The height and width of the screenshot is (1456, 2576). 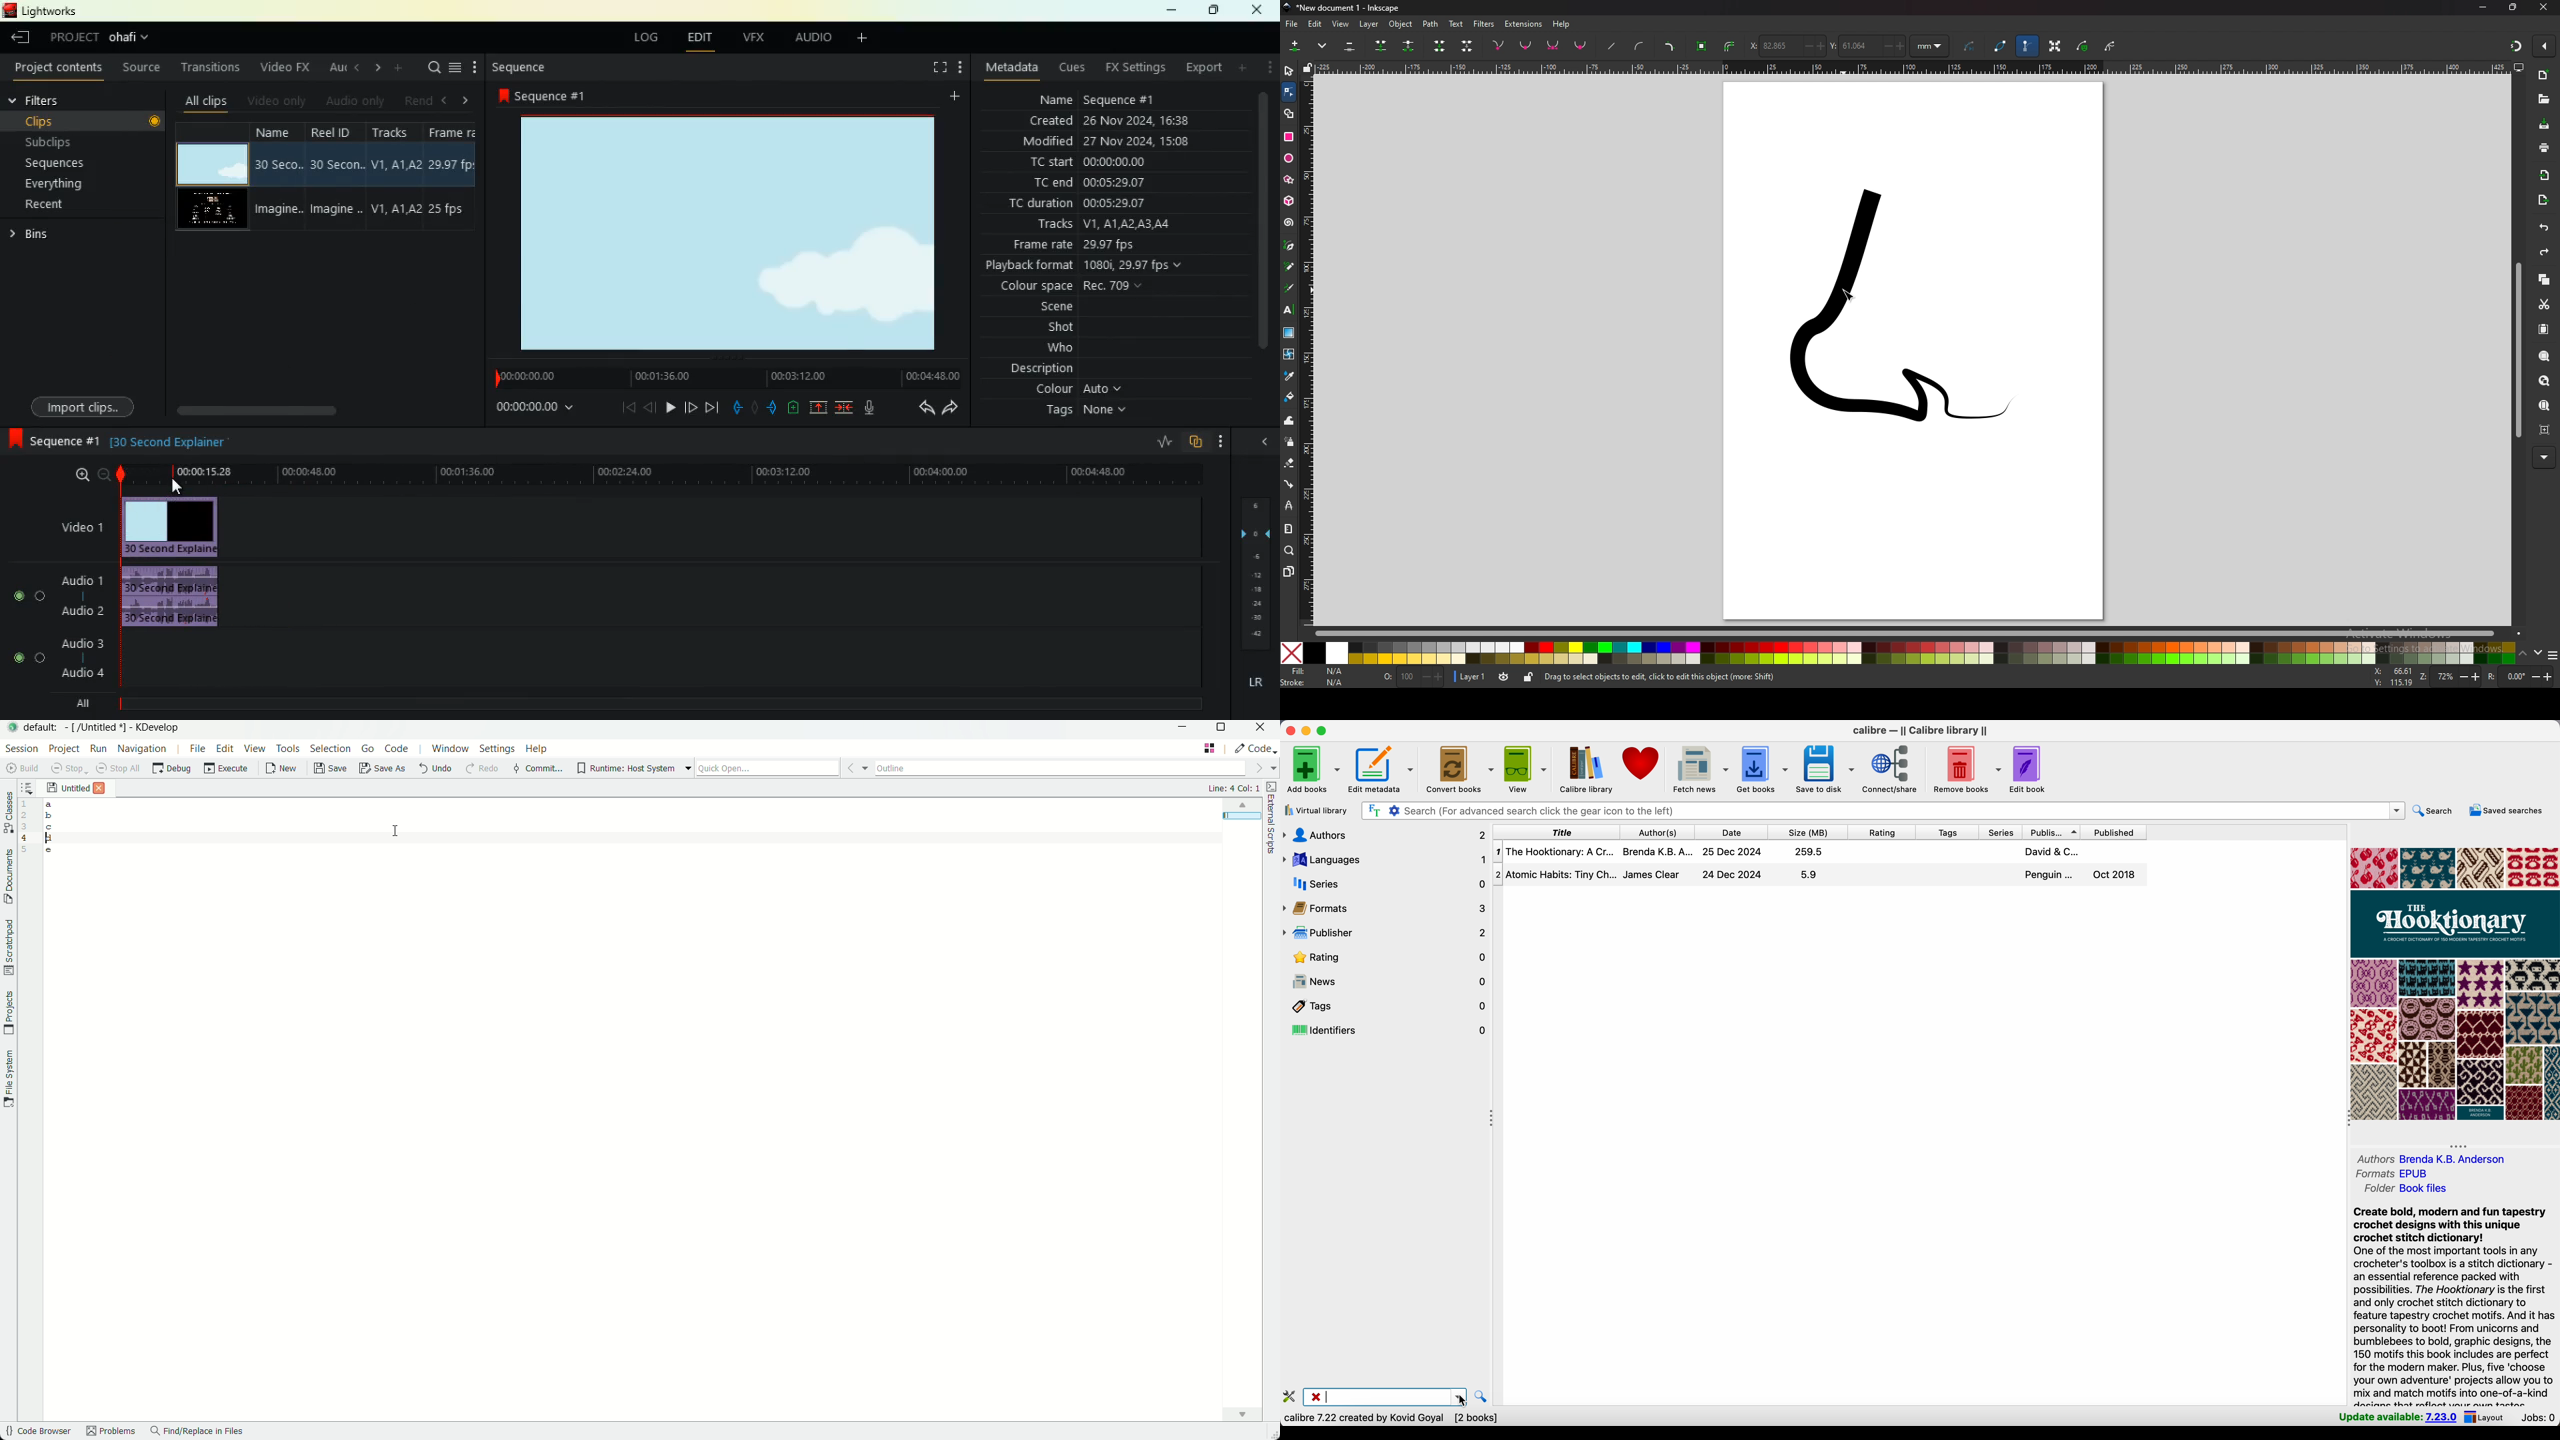 I want to click on audio only, so click(x=359, y=100).